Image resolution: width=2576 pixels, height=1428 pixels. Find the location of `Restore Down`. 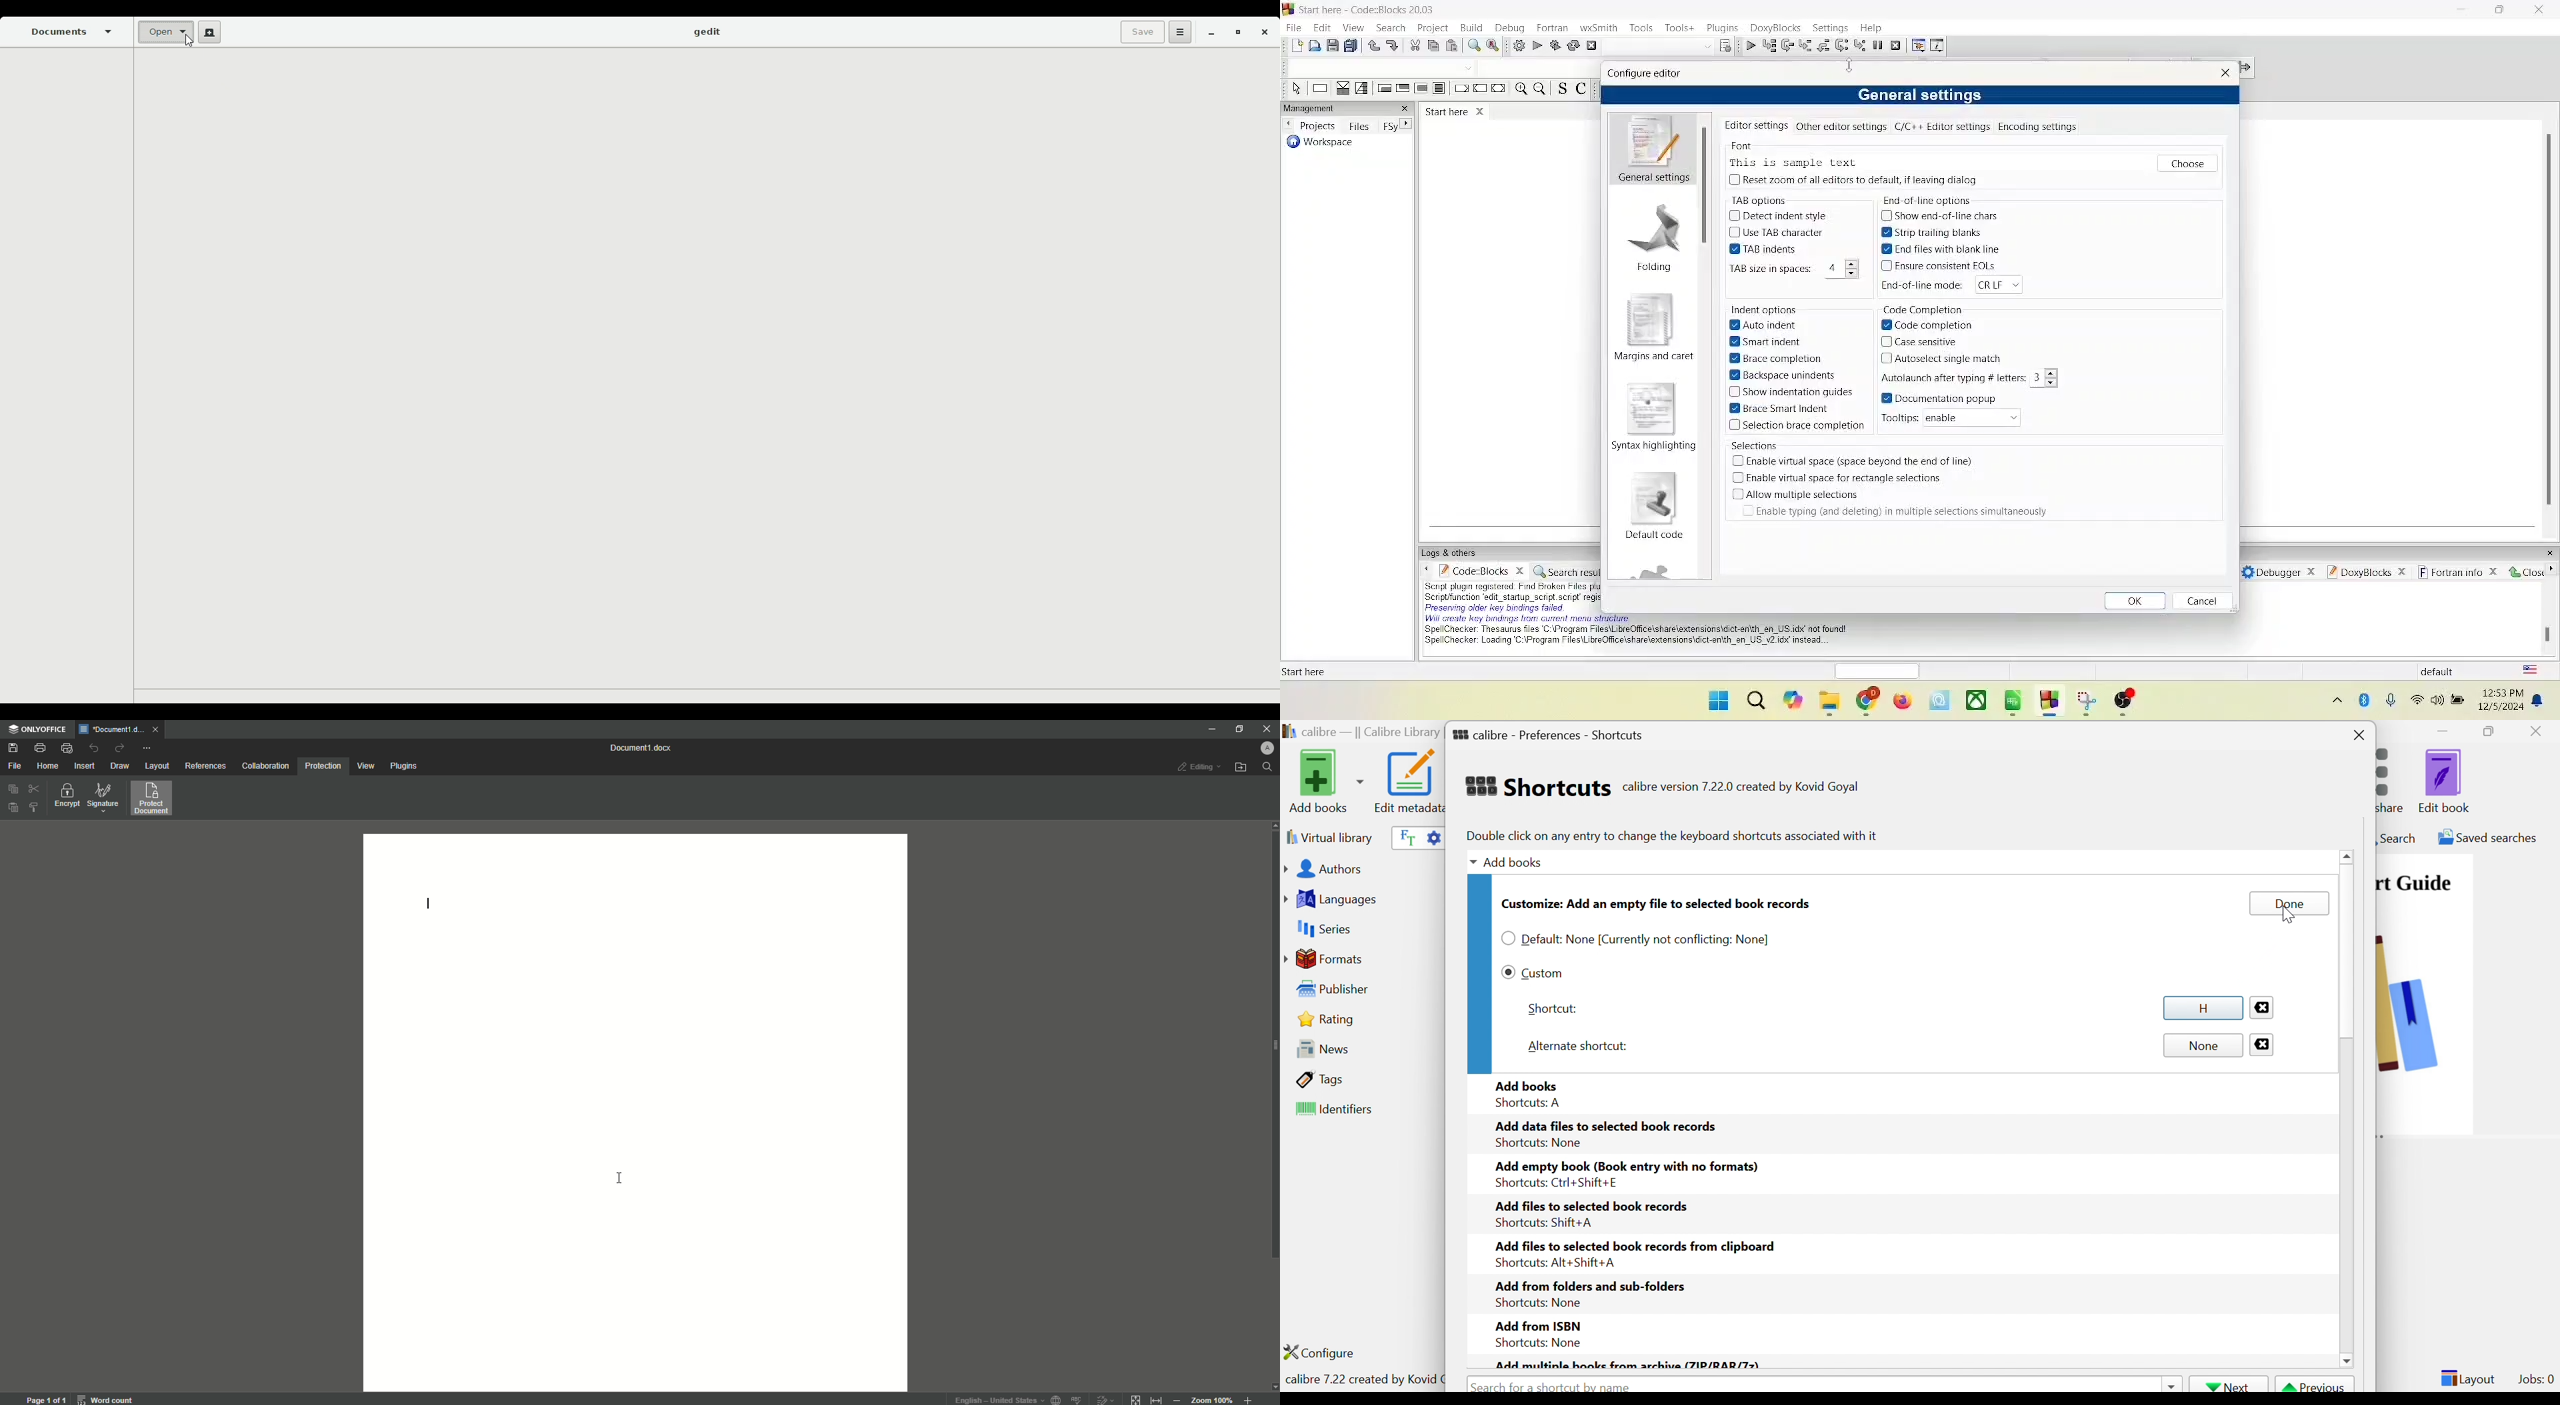

Restore Down is located at coordinates (2493, 732).